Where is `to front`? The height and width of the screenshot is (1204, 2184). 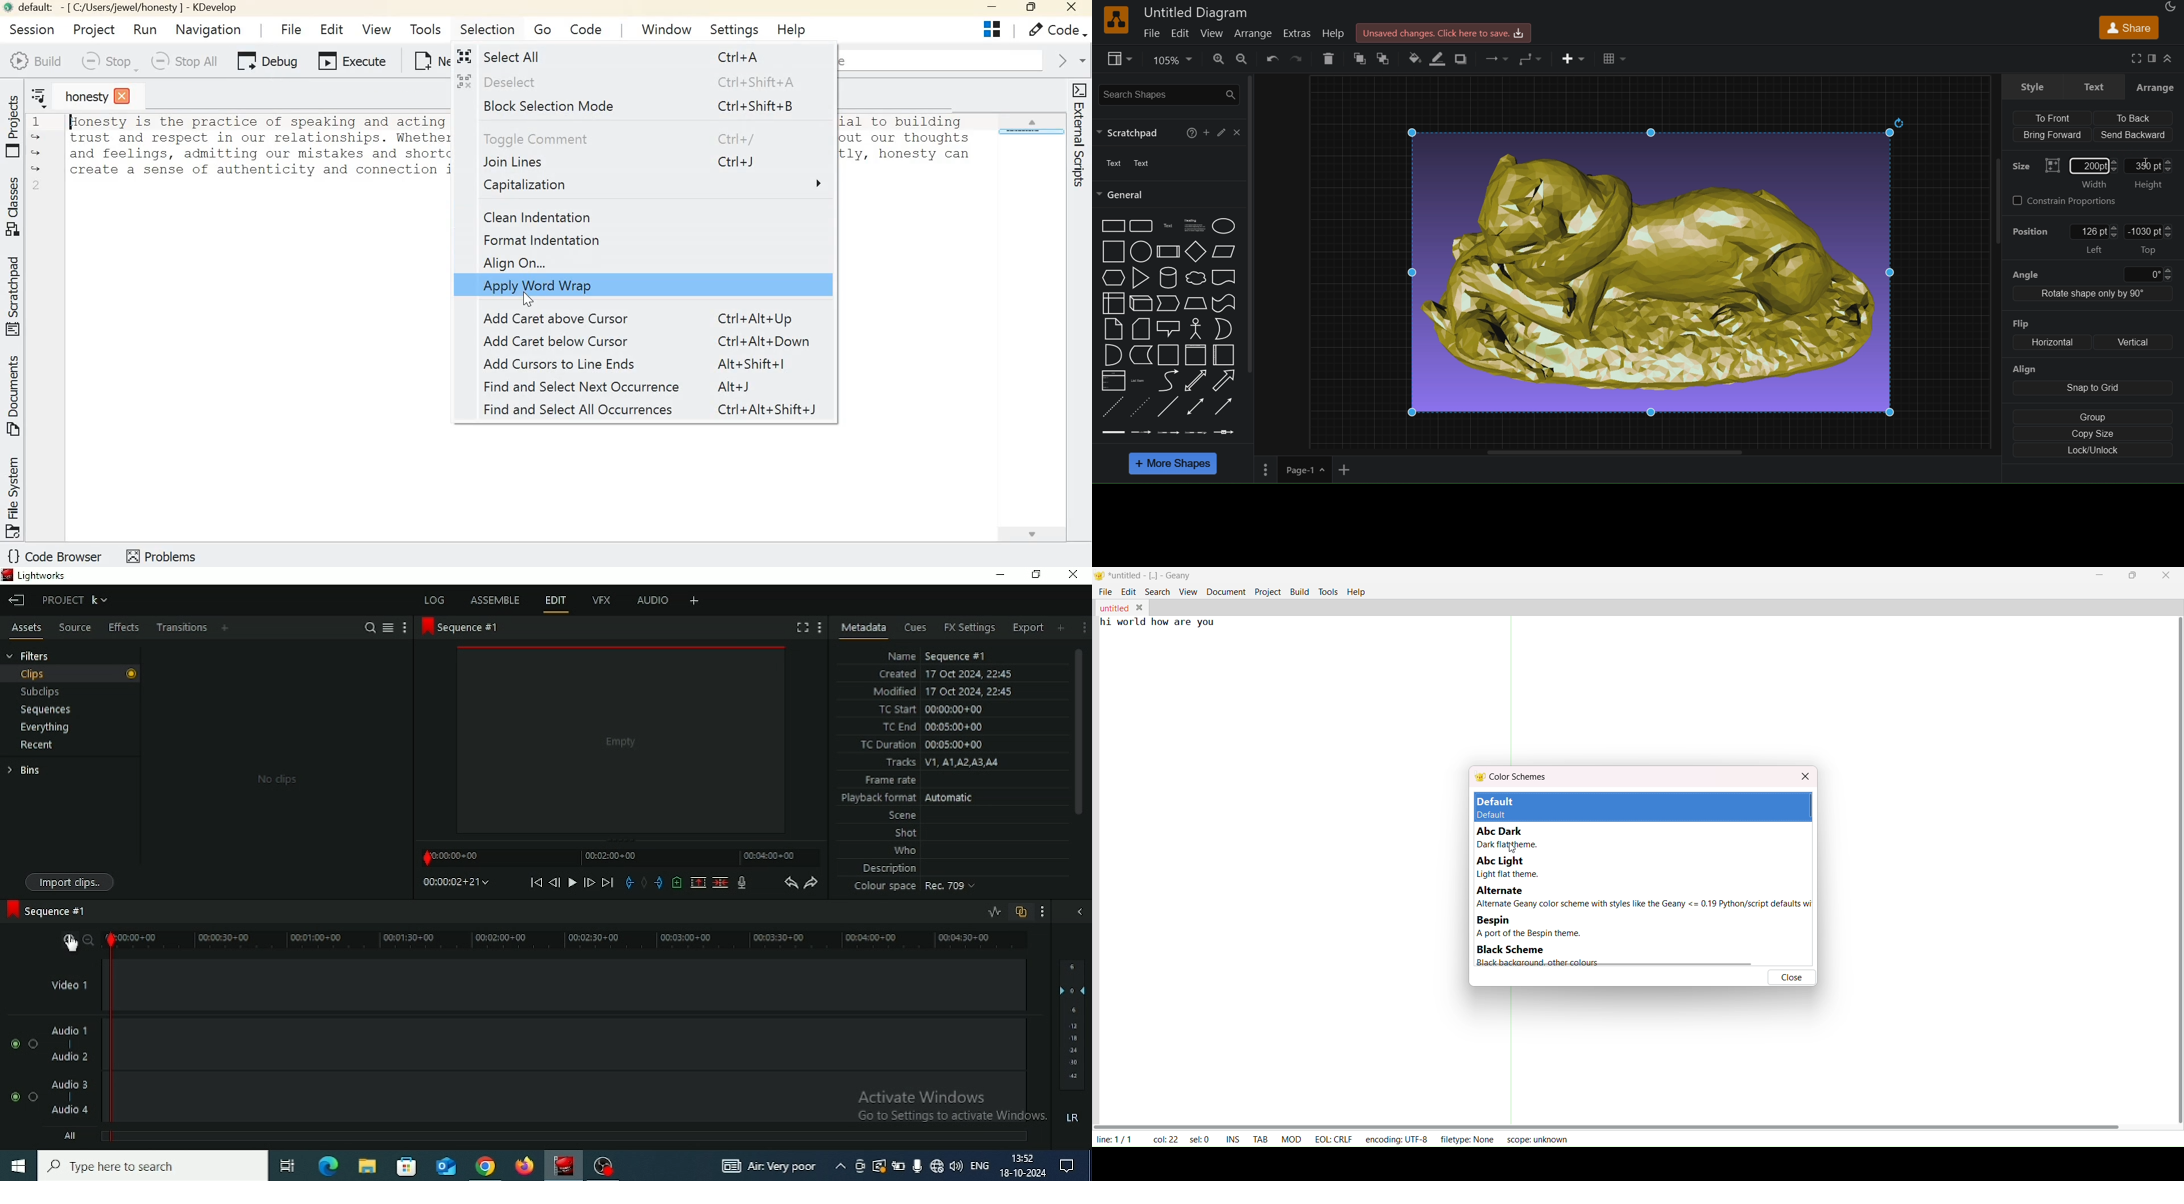 to front is located at coordinates (1355, 59).